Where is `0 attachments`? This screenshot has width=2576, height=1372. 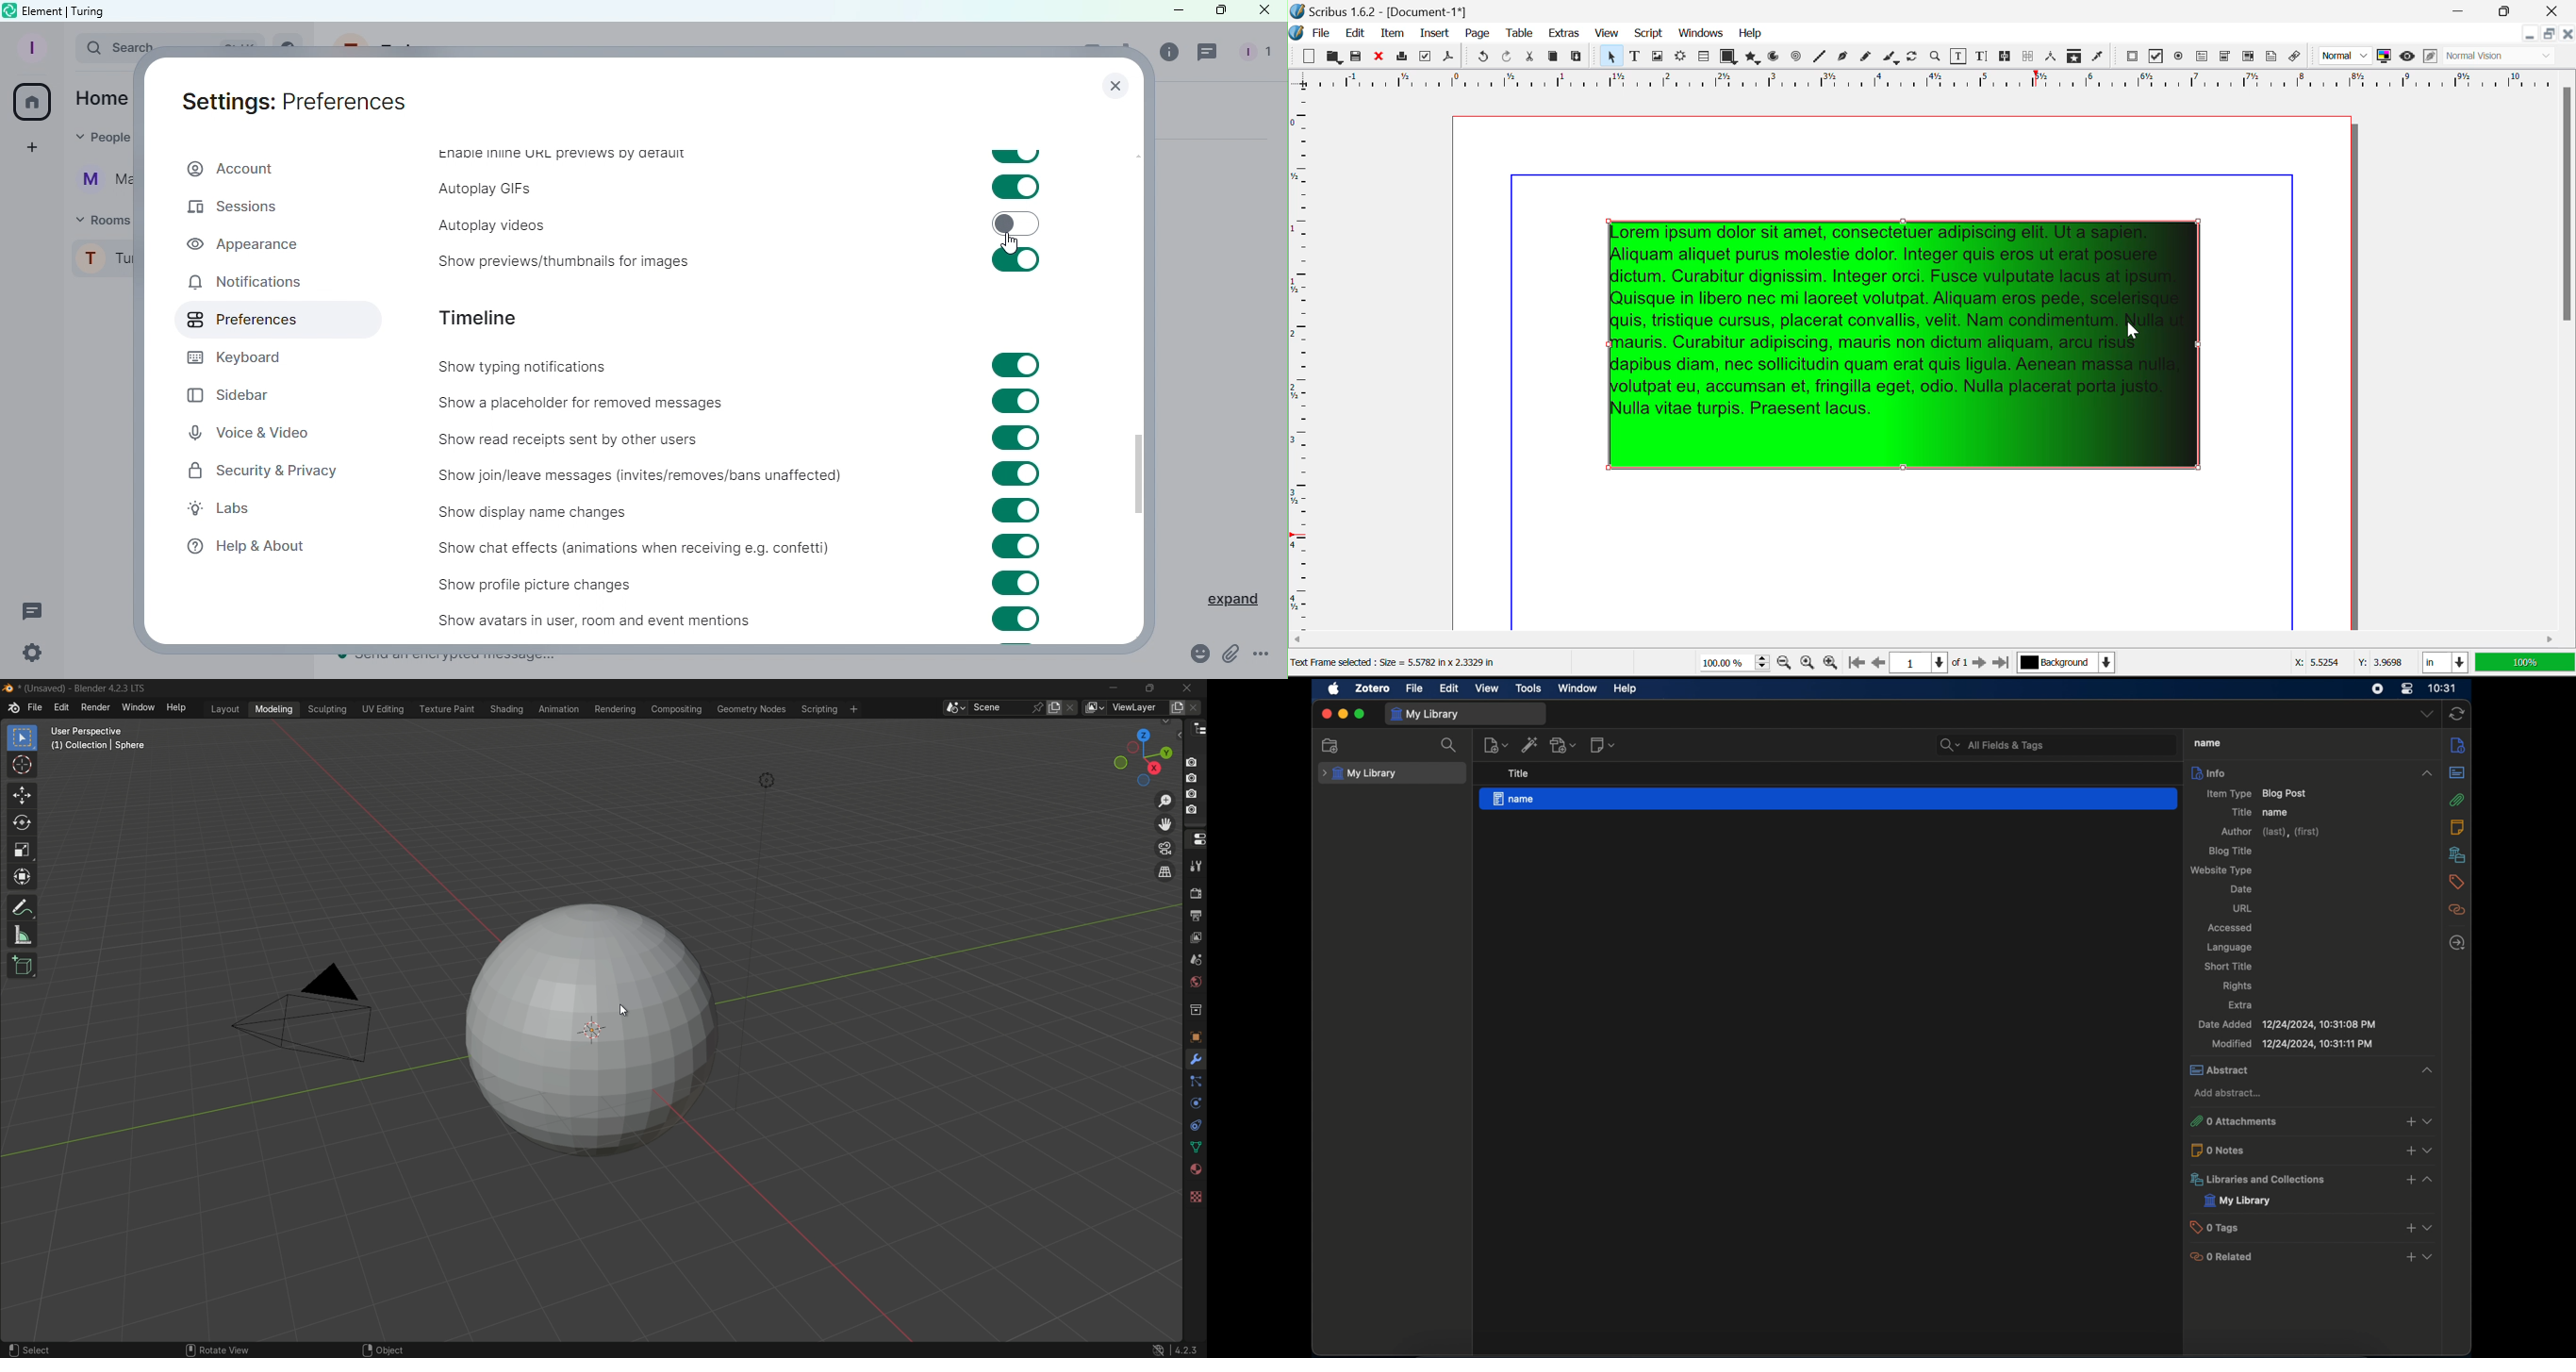 0 attachments is located at coordinates (2309, 1122).